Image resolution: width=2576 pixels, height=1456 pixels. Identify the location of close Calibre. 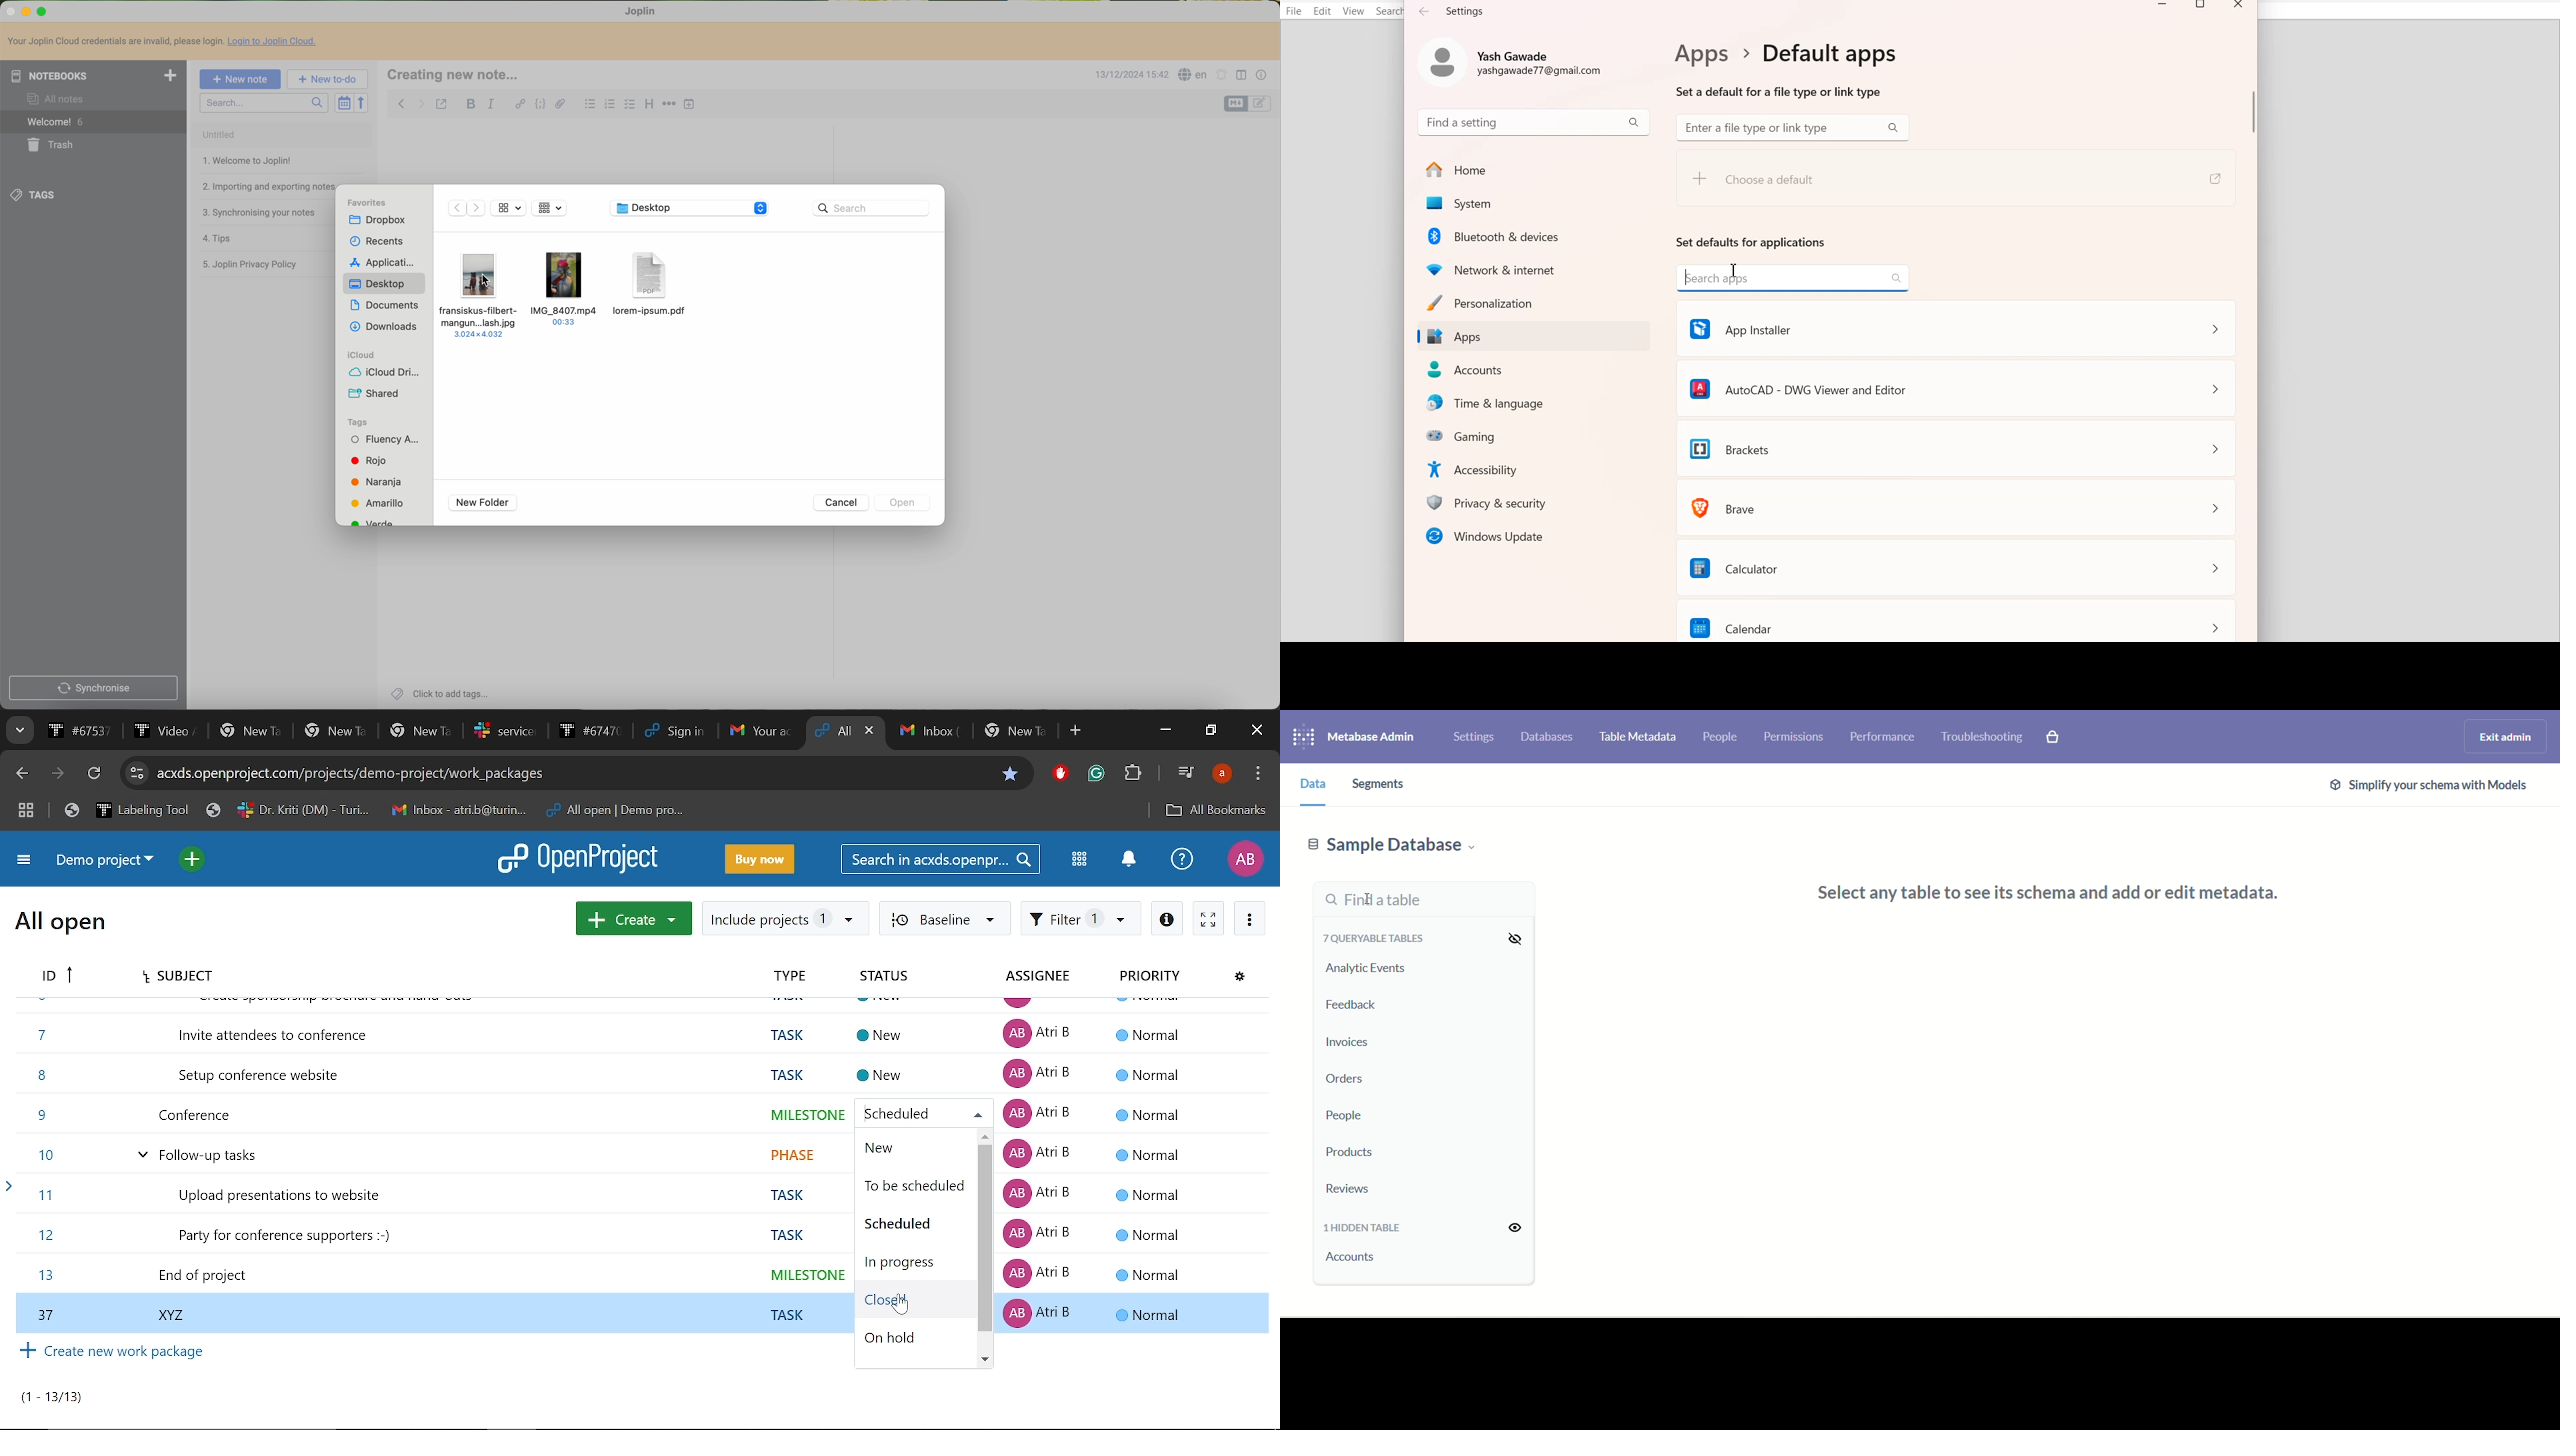
(10, 11).